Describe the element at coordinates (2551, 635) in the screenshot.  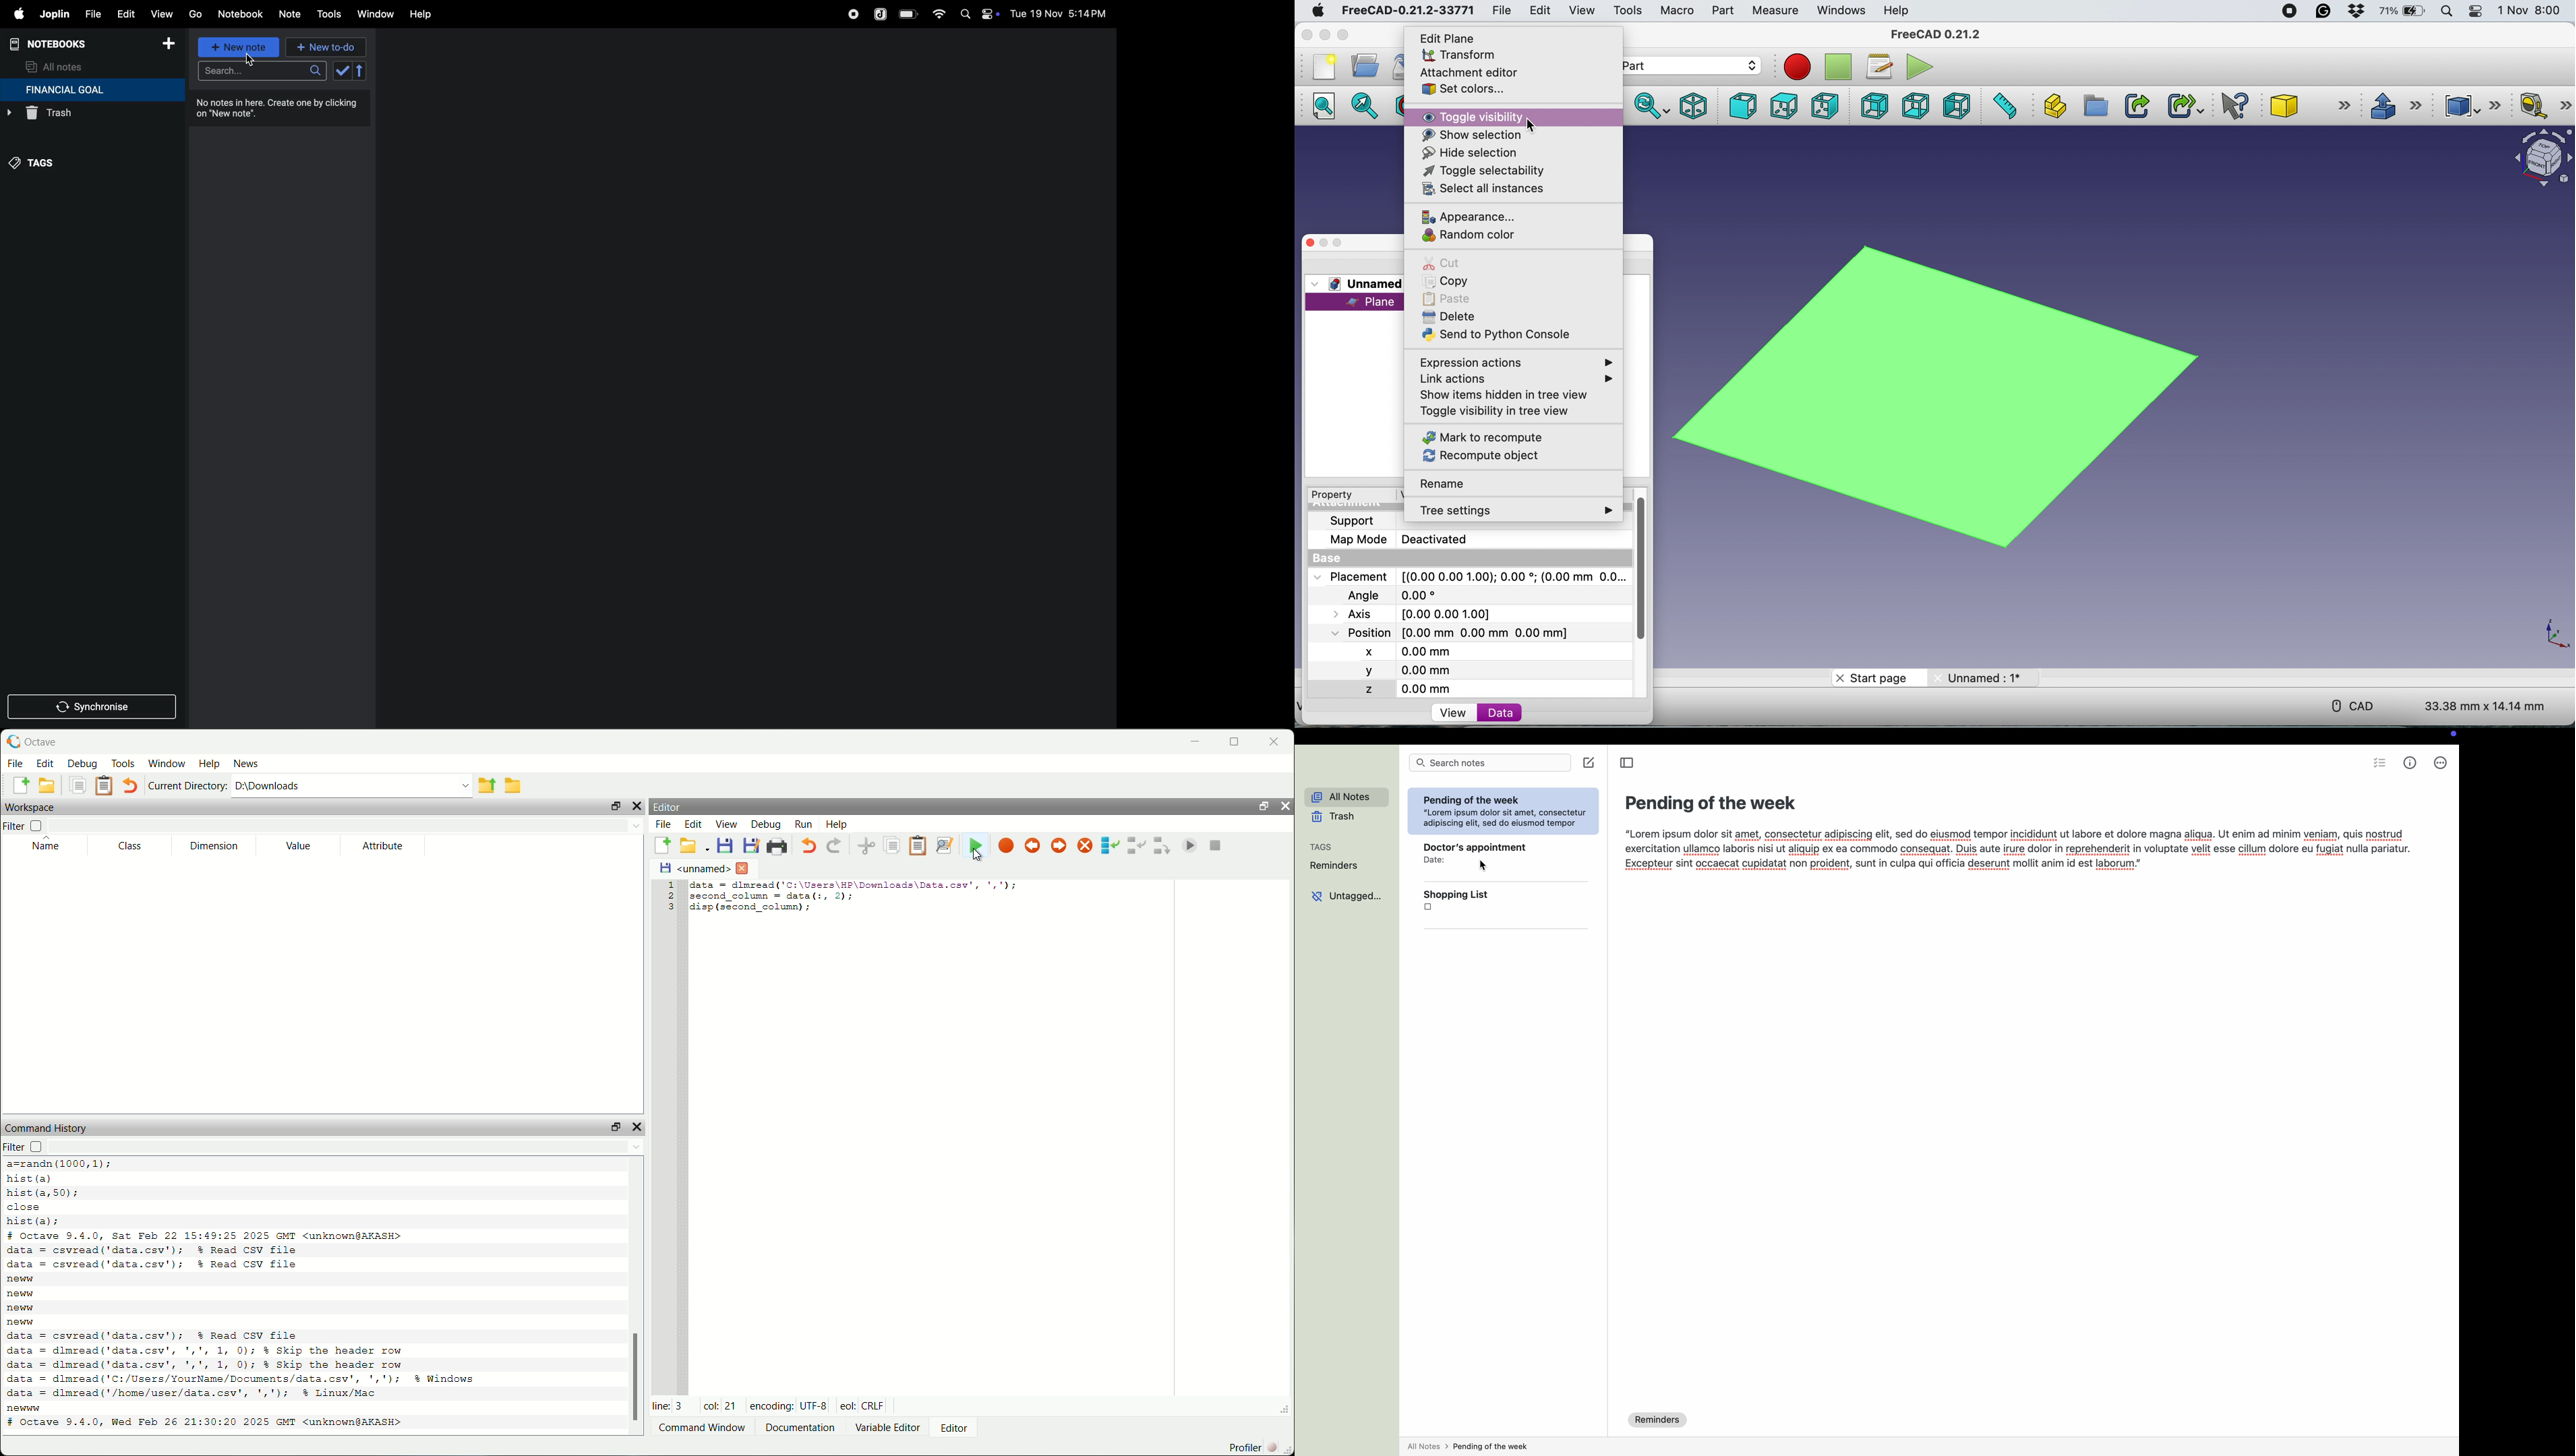
I see `xy coordinate` at that location.